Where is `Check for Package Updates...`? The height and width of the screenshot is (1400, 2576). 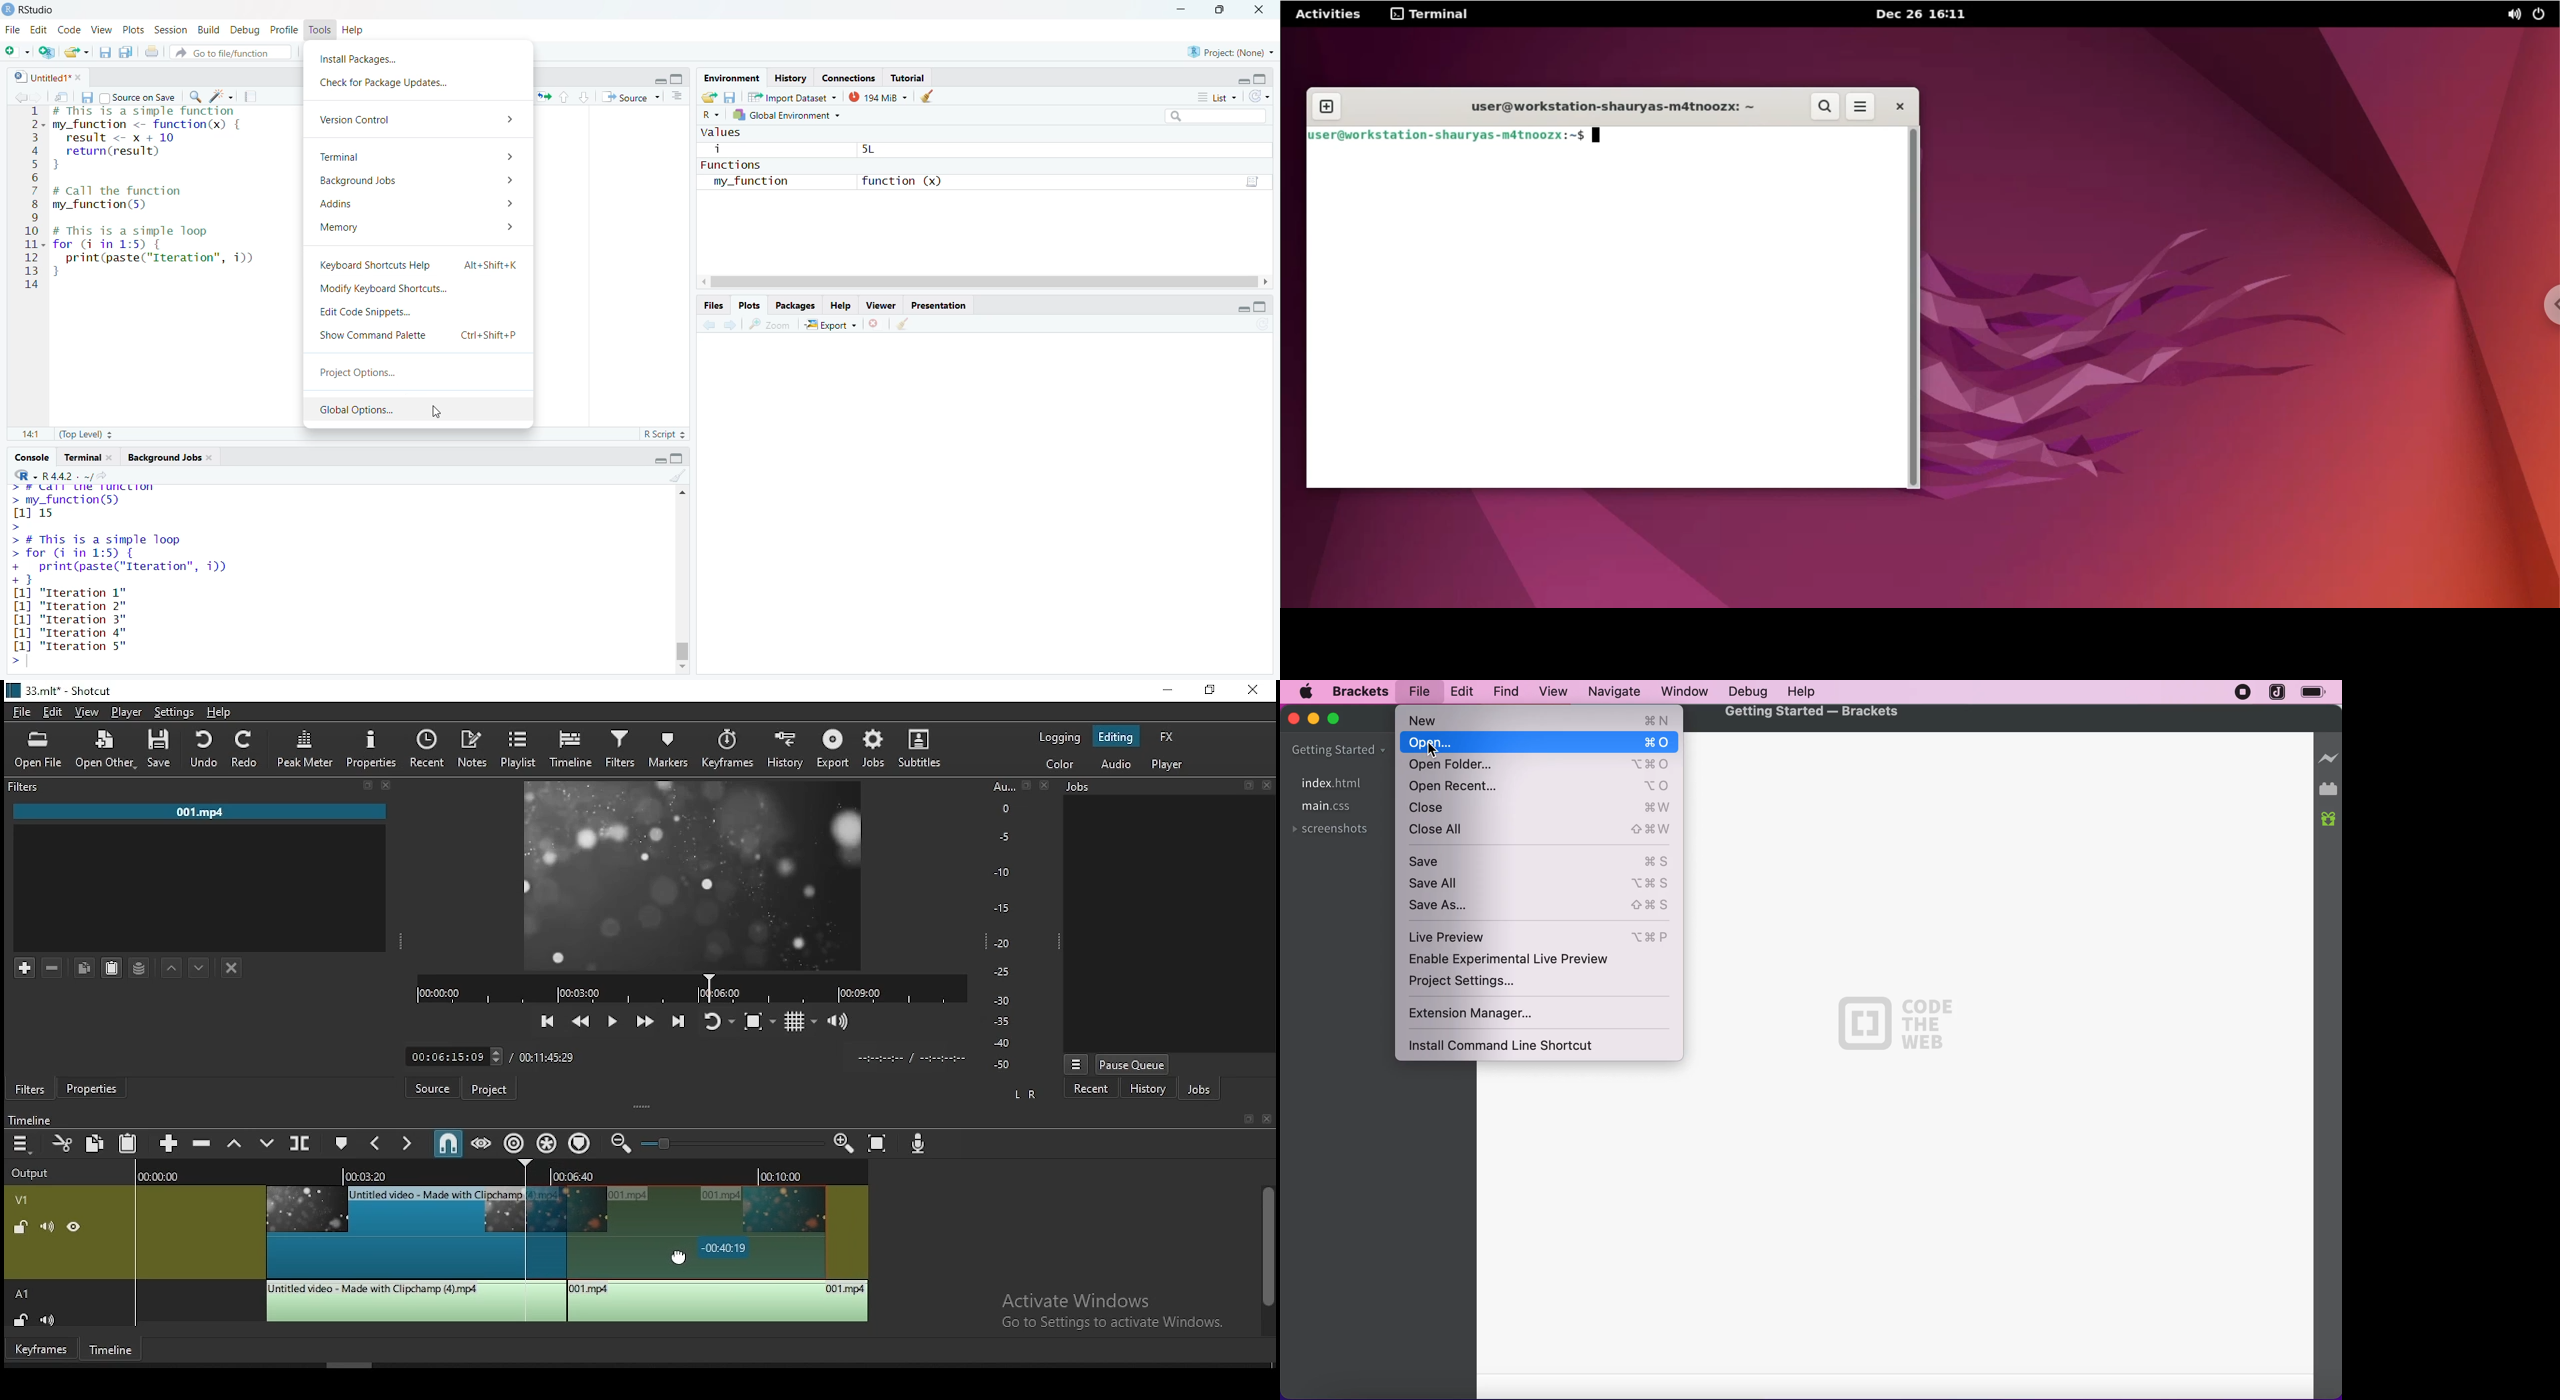
Check for Package Updates... is located at coordinates (385, 83).